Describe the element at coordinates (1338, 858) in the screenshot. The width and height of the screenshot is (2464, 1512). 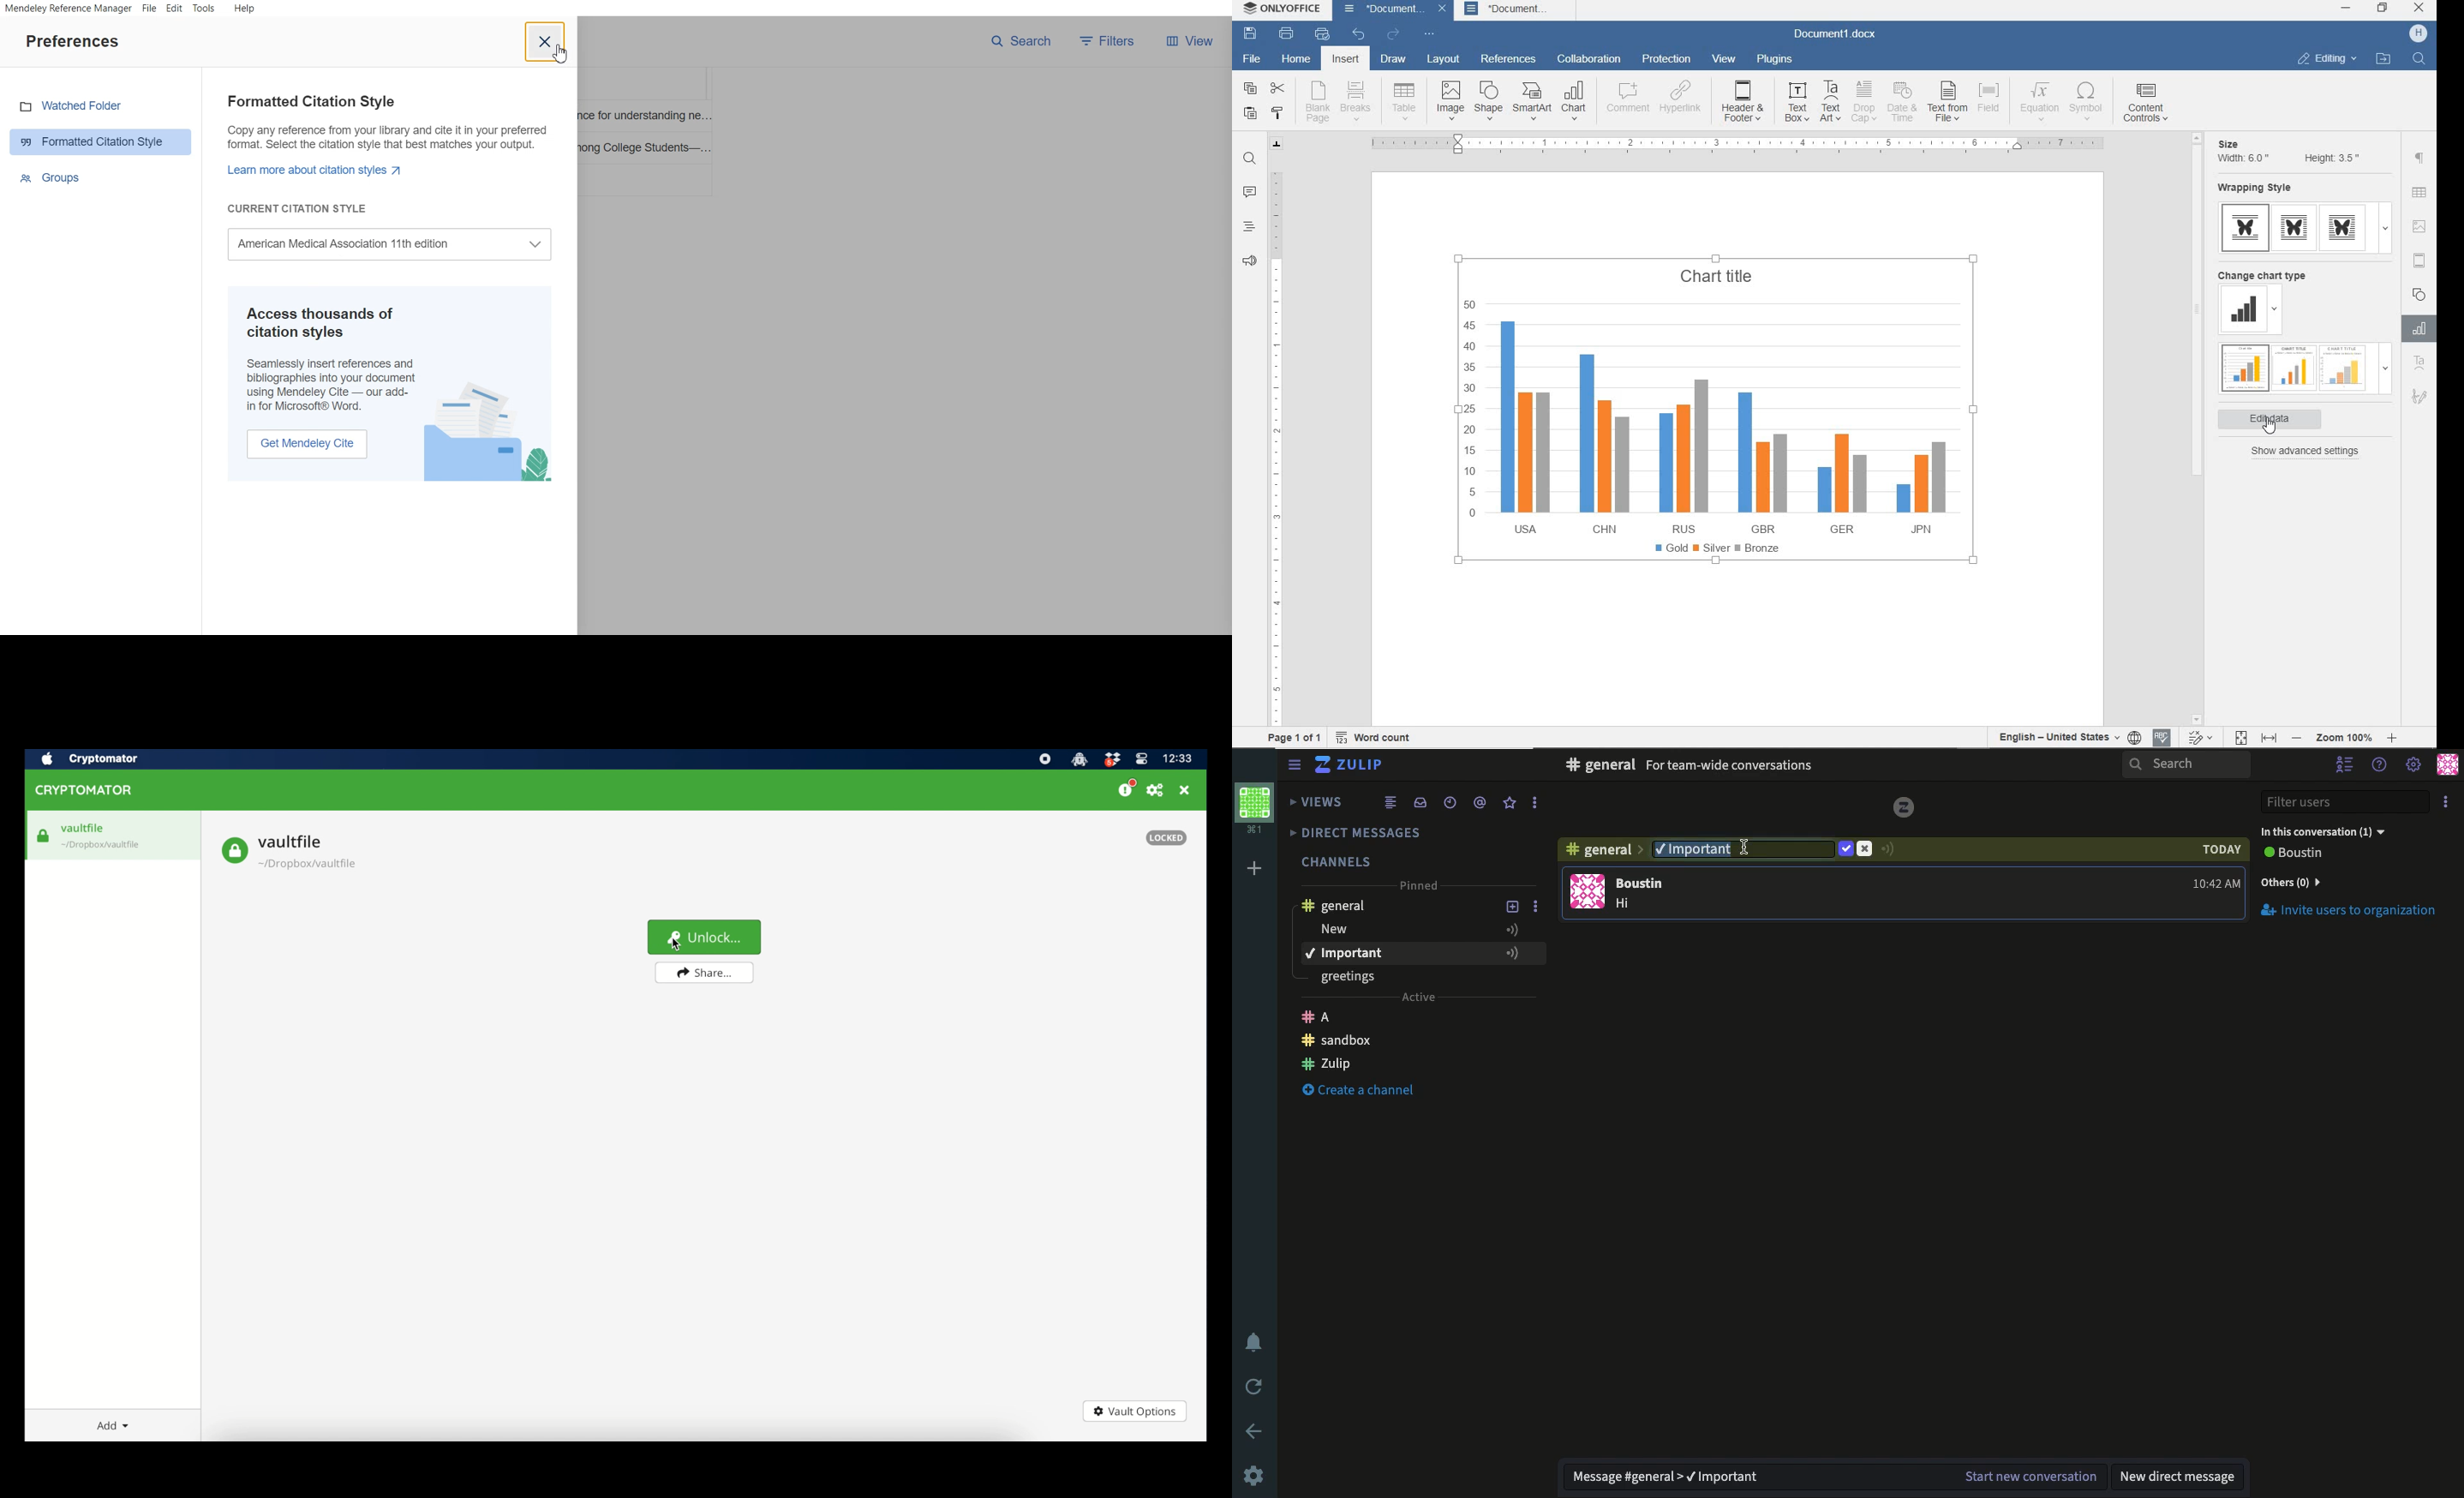
I see `Channels` at that location.